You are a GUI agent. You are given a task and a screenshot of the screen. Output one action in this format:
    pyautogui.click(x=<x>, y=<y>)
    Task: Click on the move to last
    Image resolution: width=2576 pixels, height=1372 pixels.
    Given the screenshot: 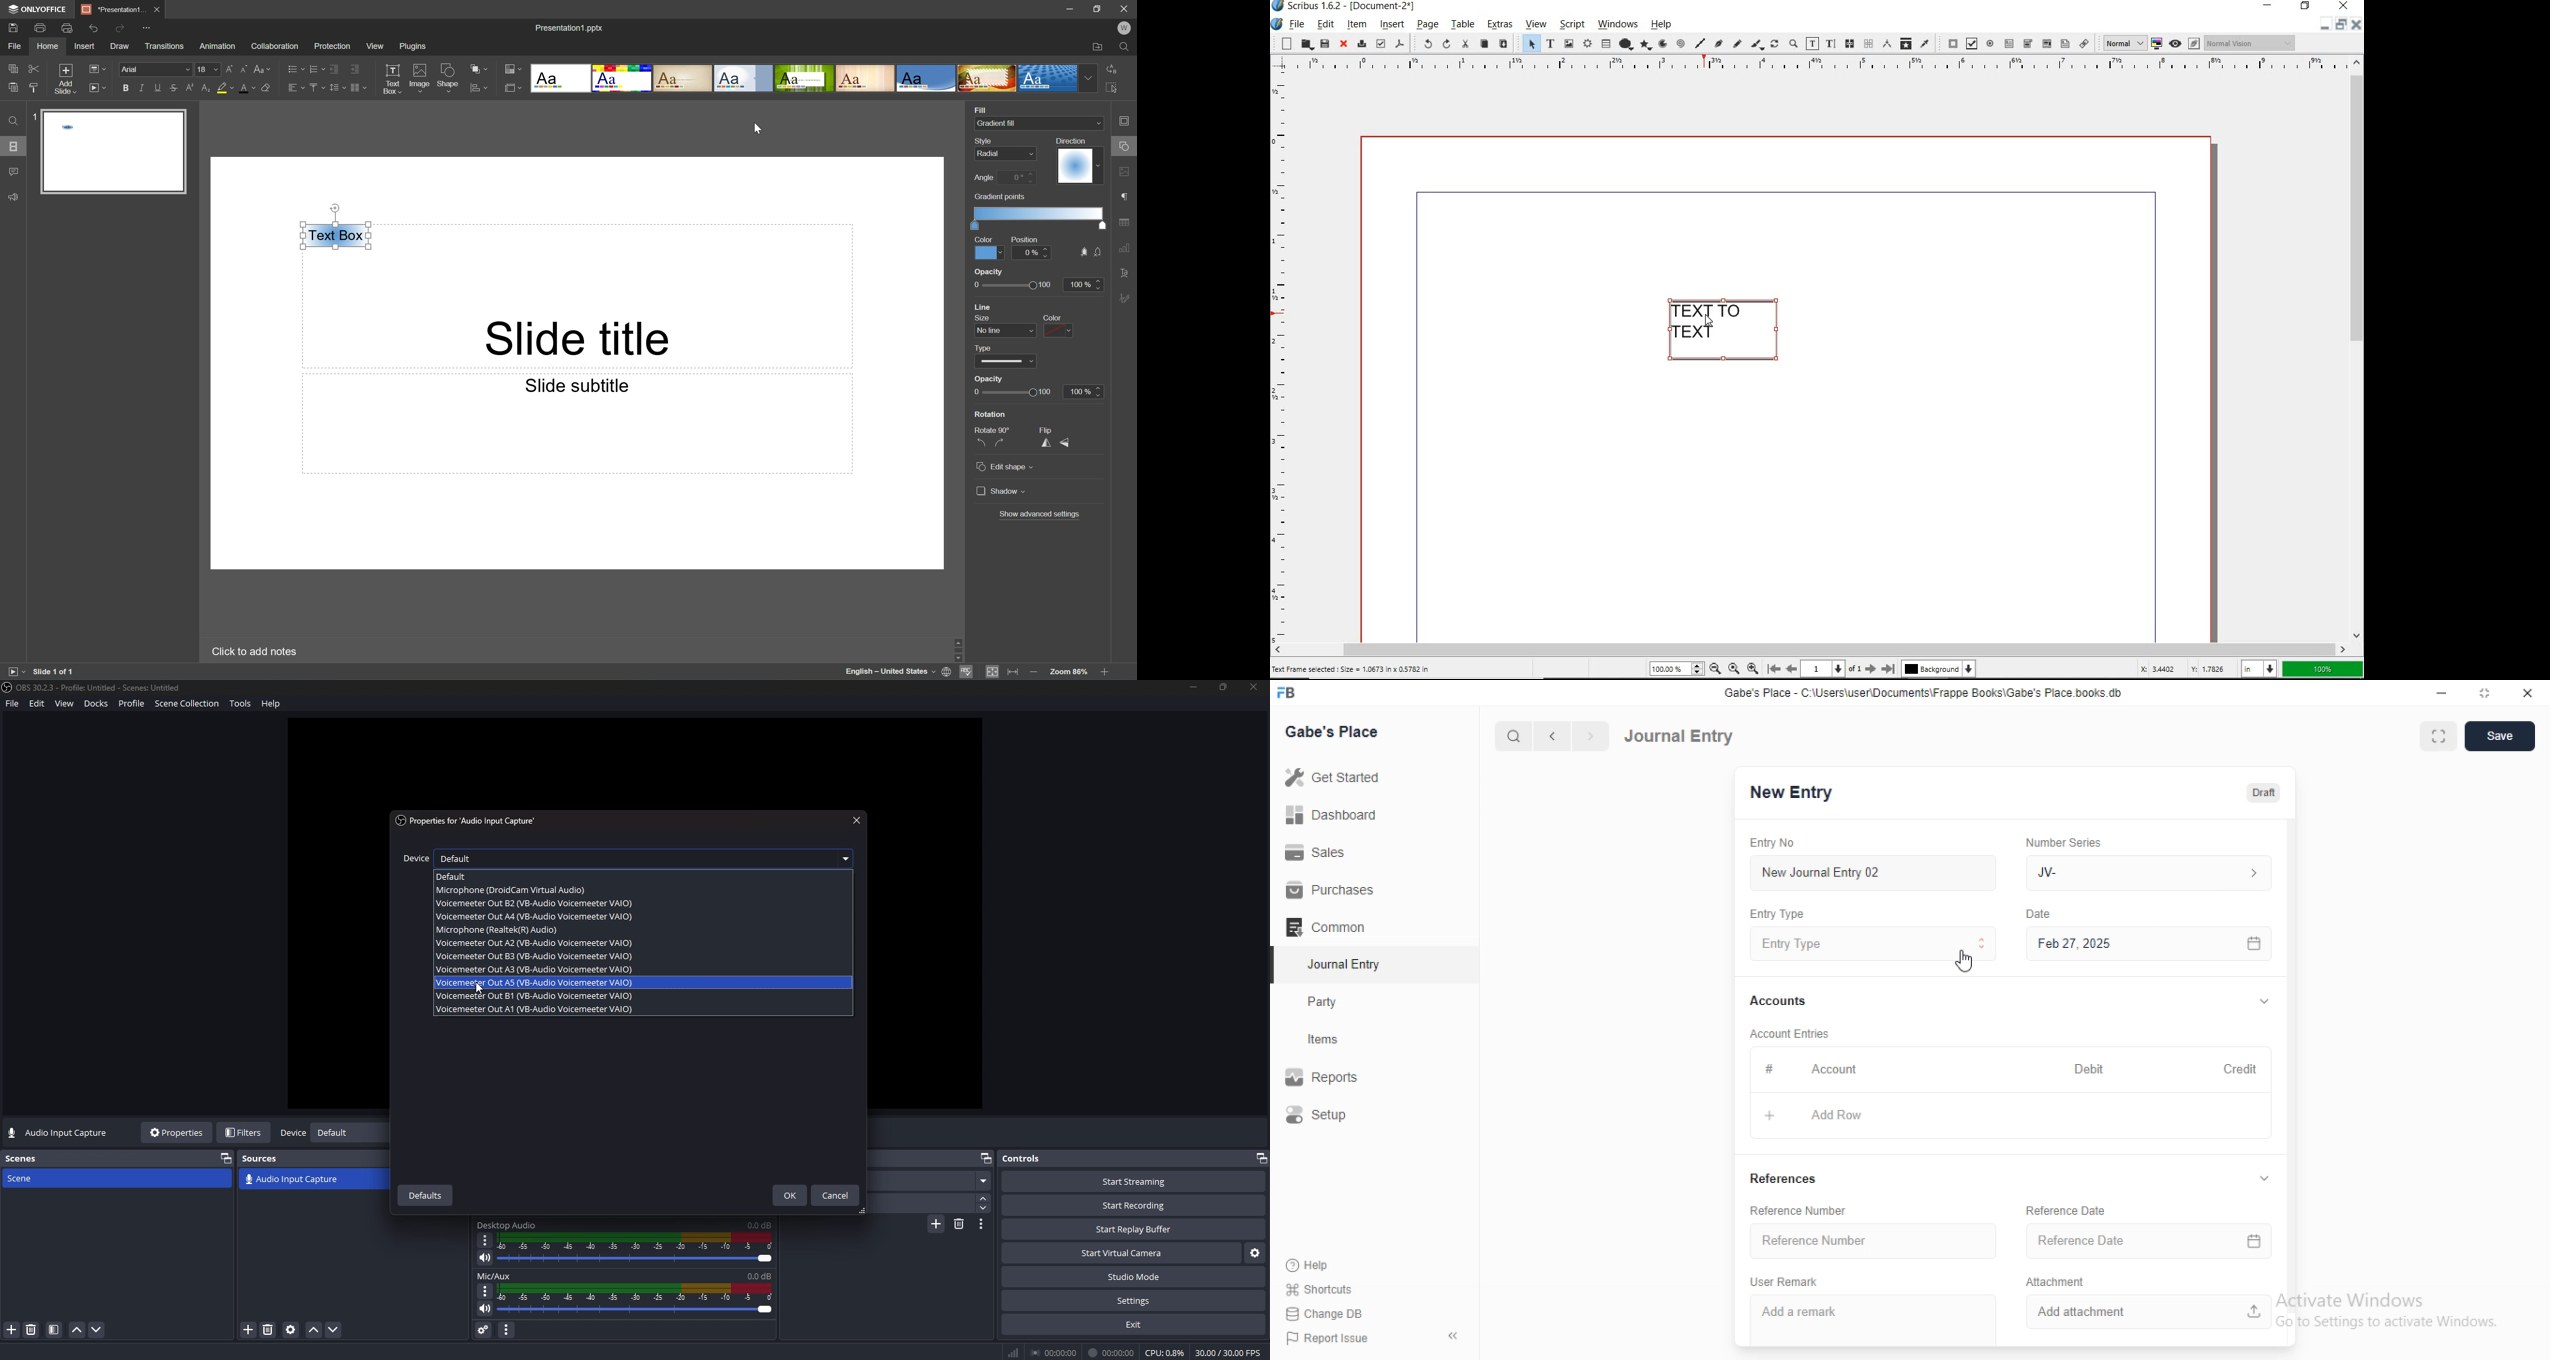 What is the action you would take?
    pyautogui.click(x=1890, y=671)
    